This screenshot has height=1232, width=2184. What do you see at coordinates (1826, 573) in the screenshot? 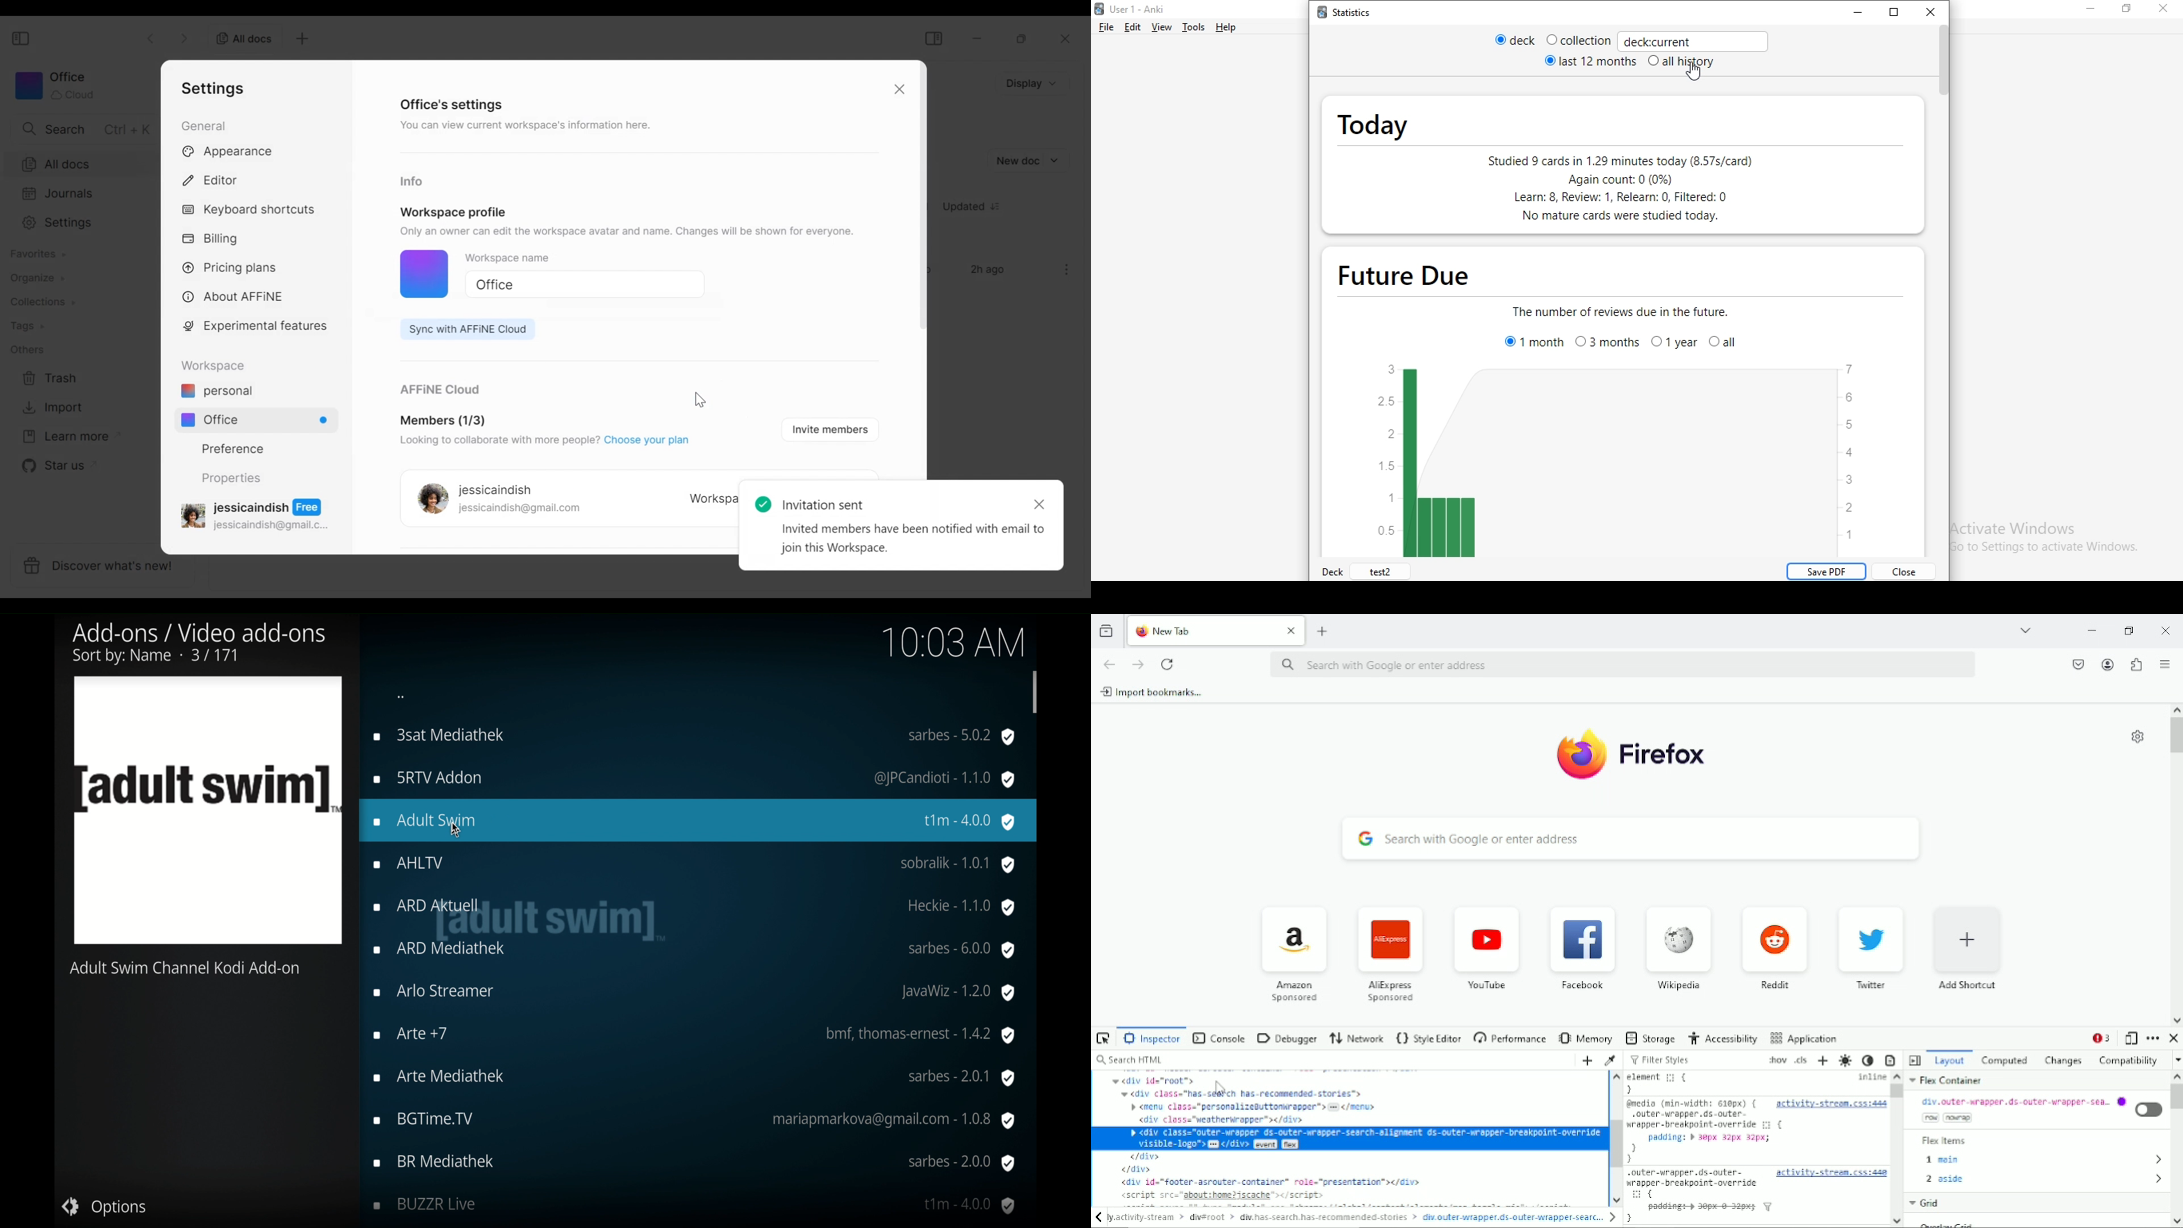
I see `save pdf` at bounding box center [1826, 573].